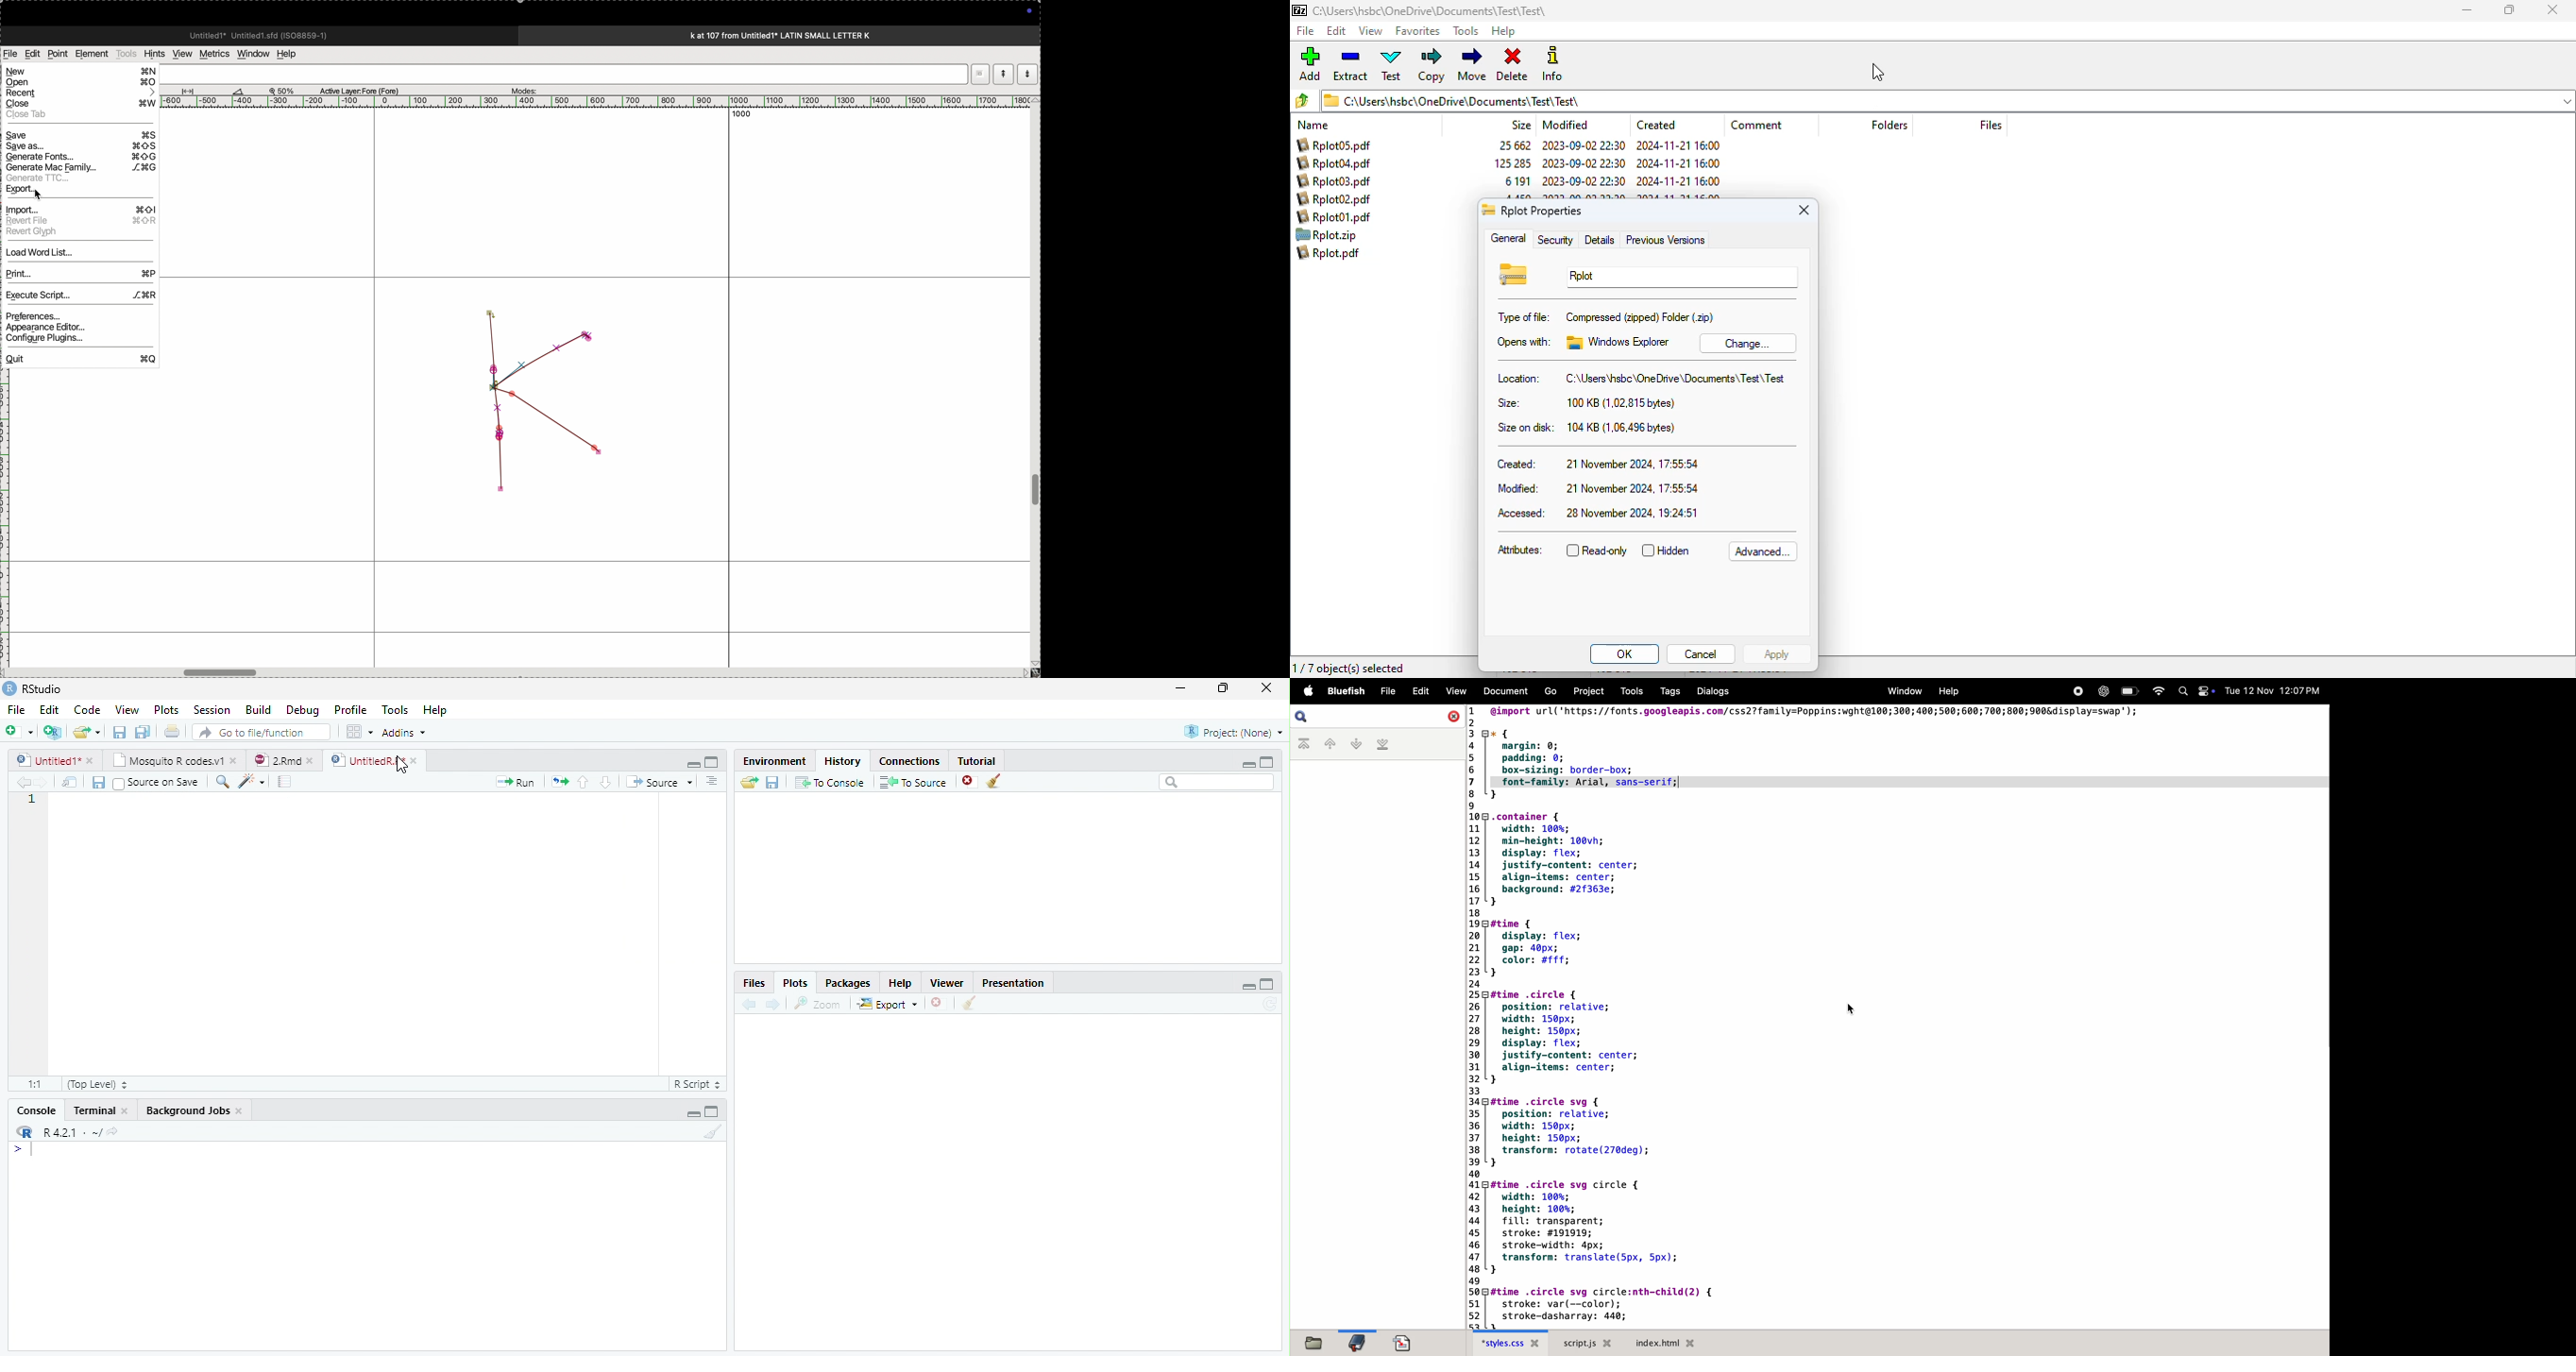 This screenshot has width=2576, height=1372. Describe the element at coordinates (1473, 63) in the screenshot. I see `move` at that location.